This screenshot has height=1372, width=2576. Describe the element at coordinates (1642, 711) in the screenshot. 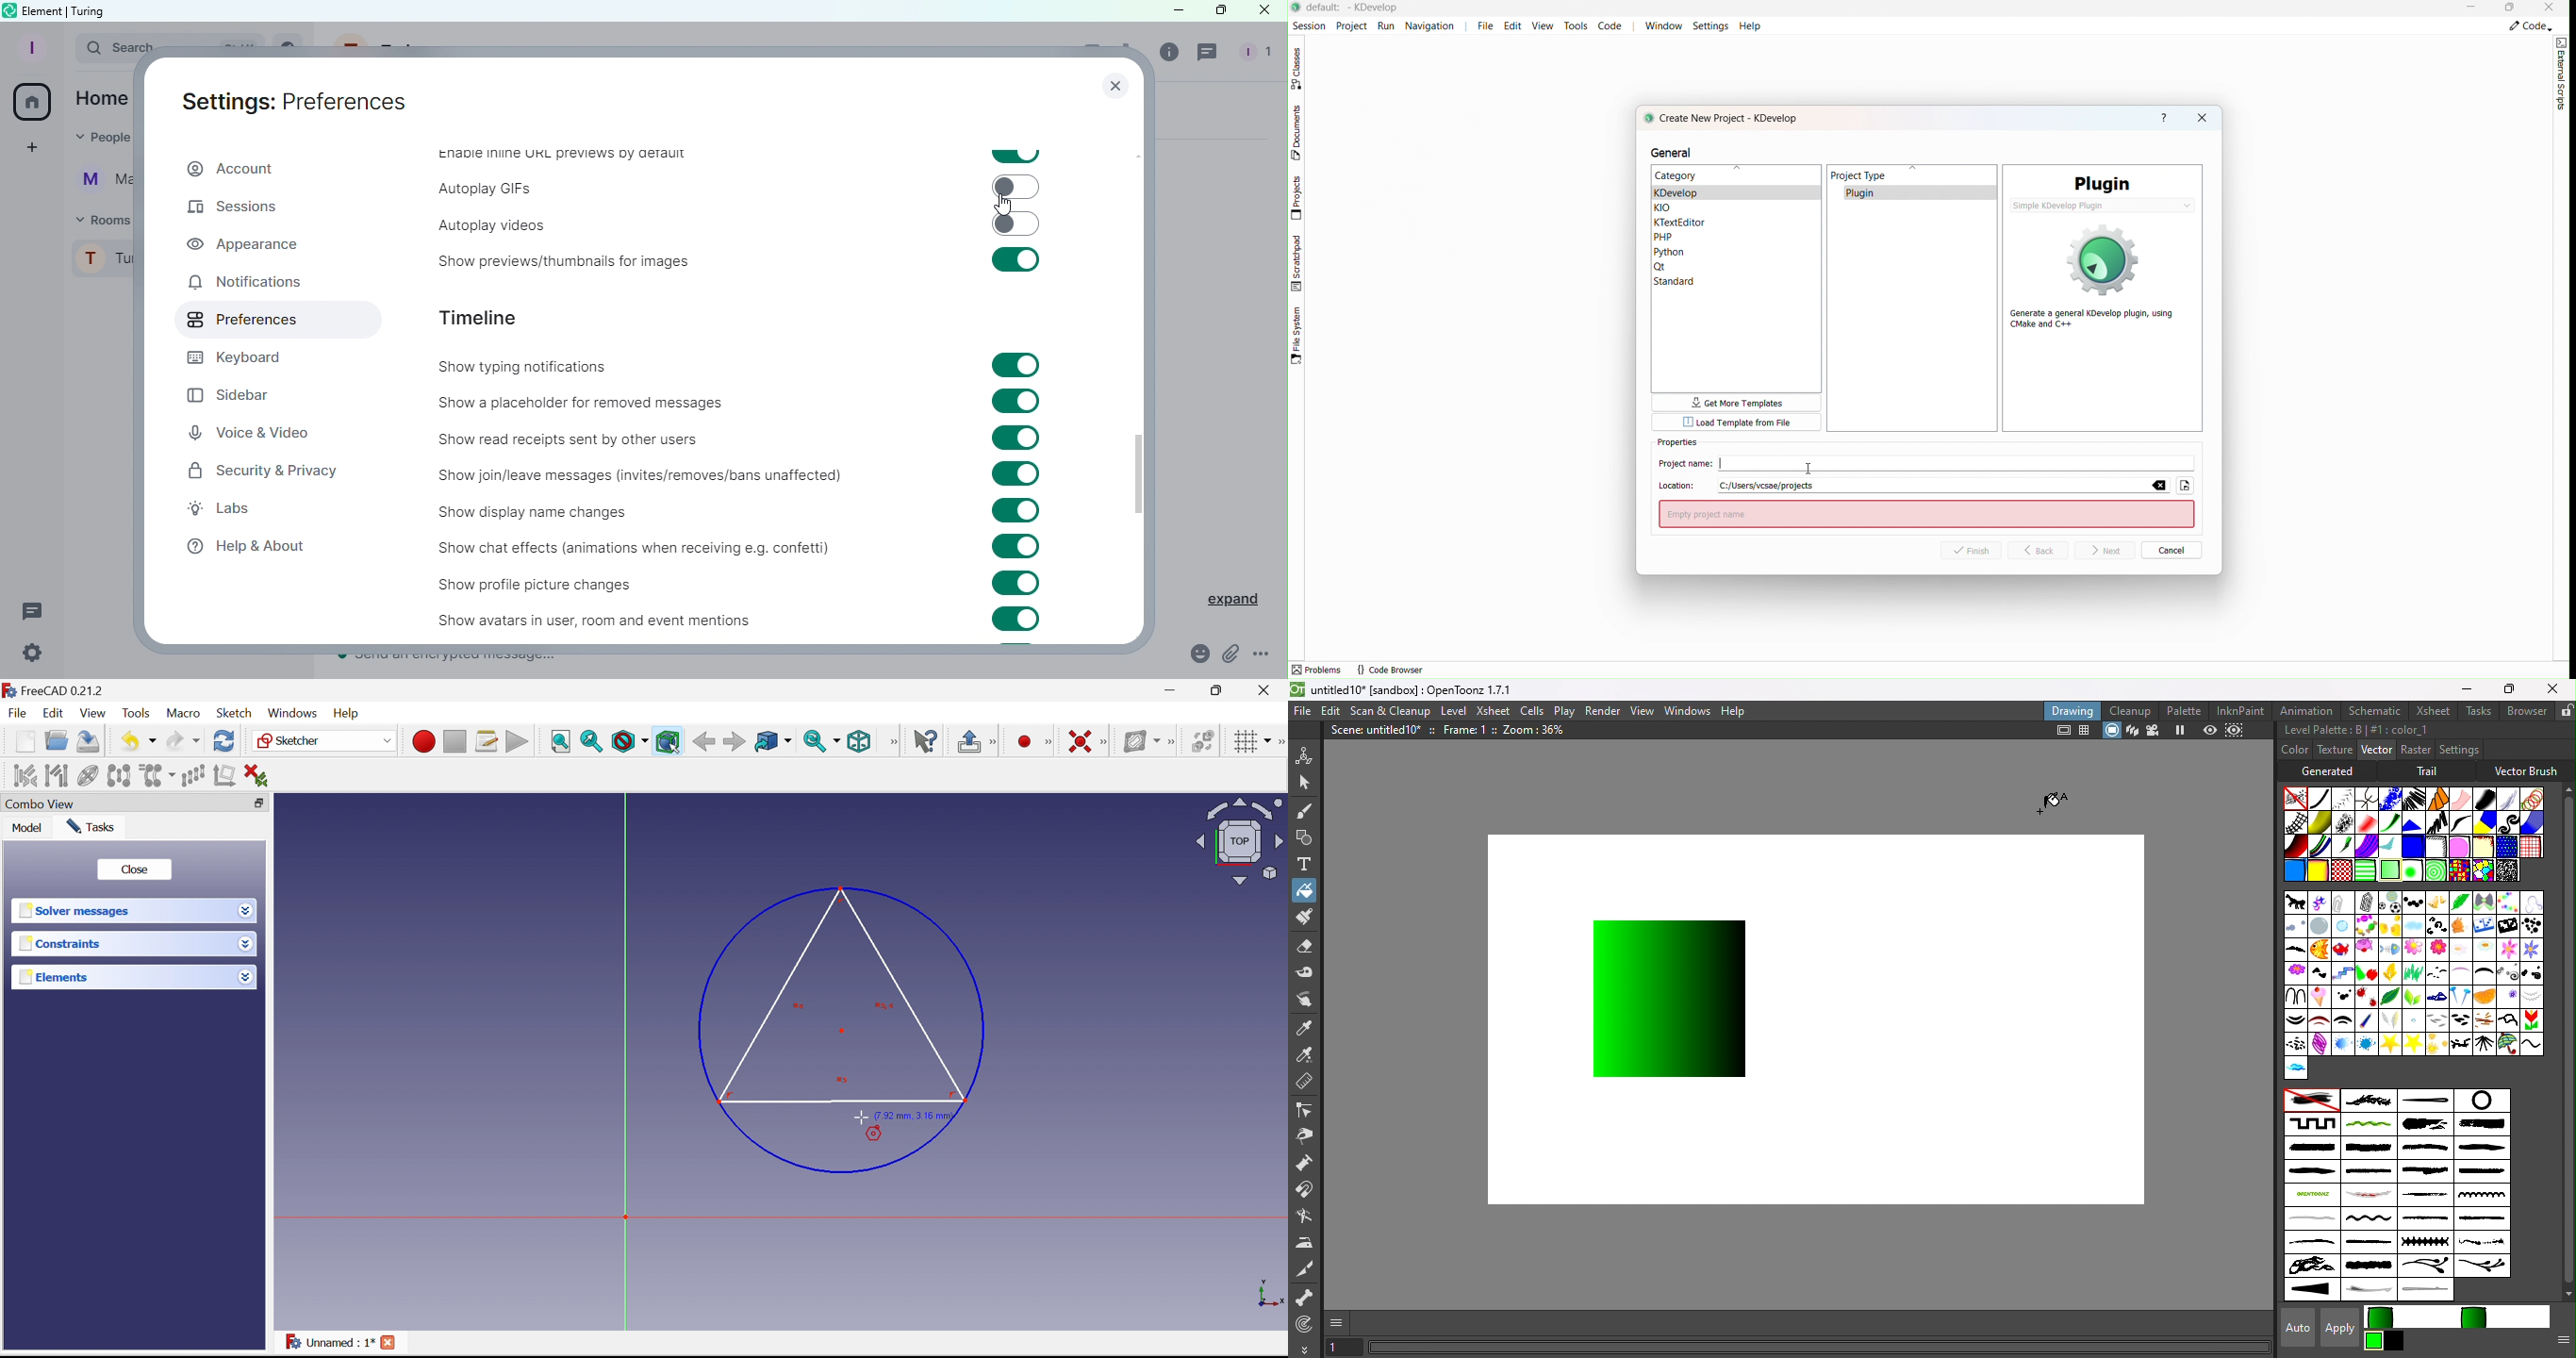

I see `View` at that location.